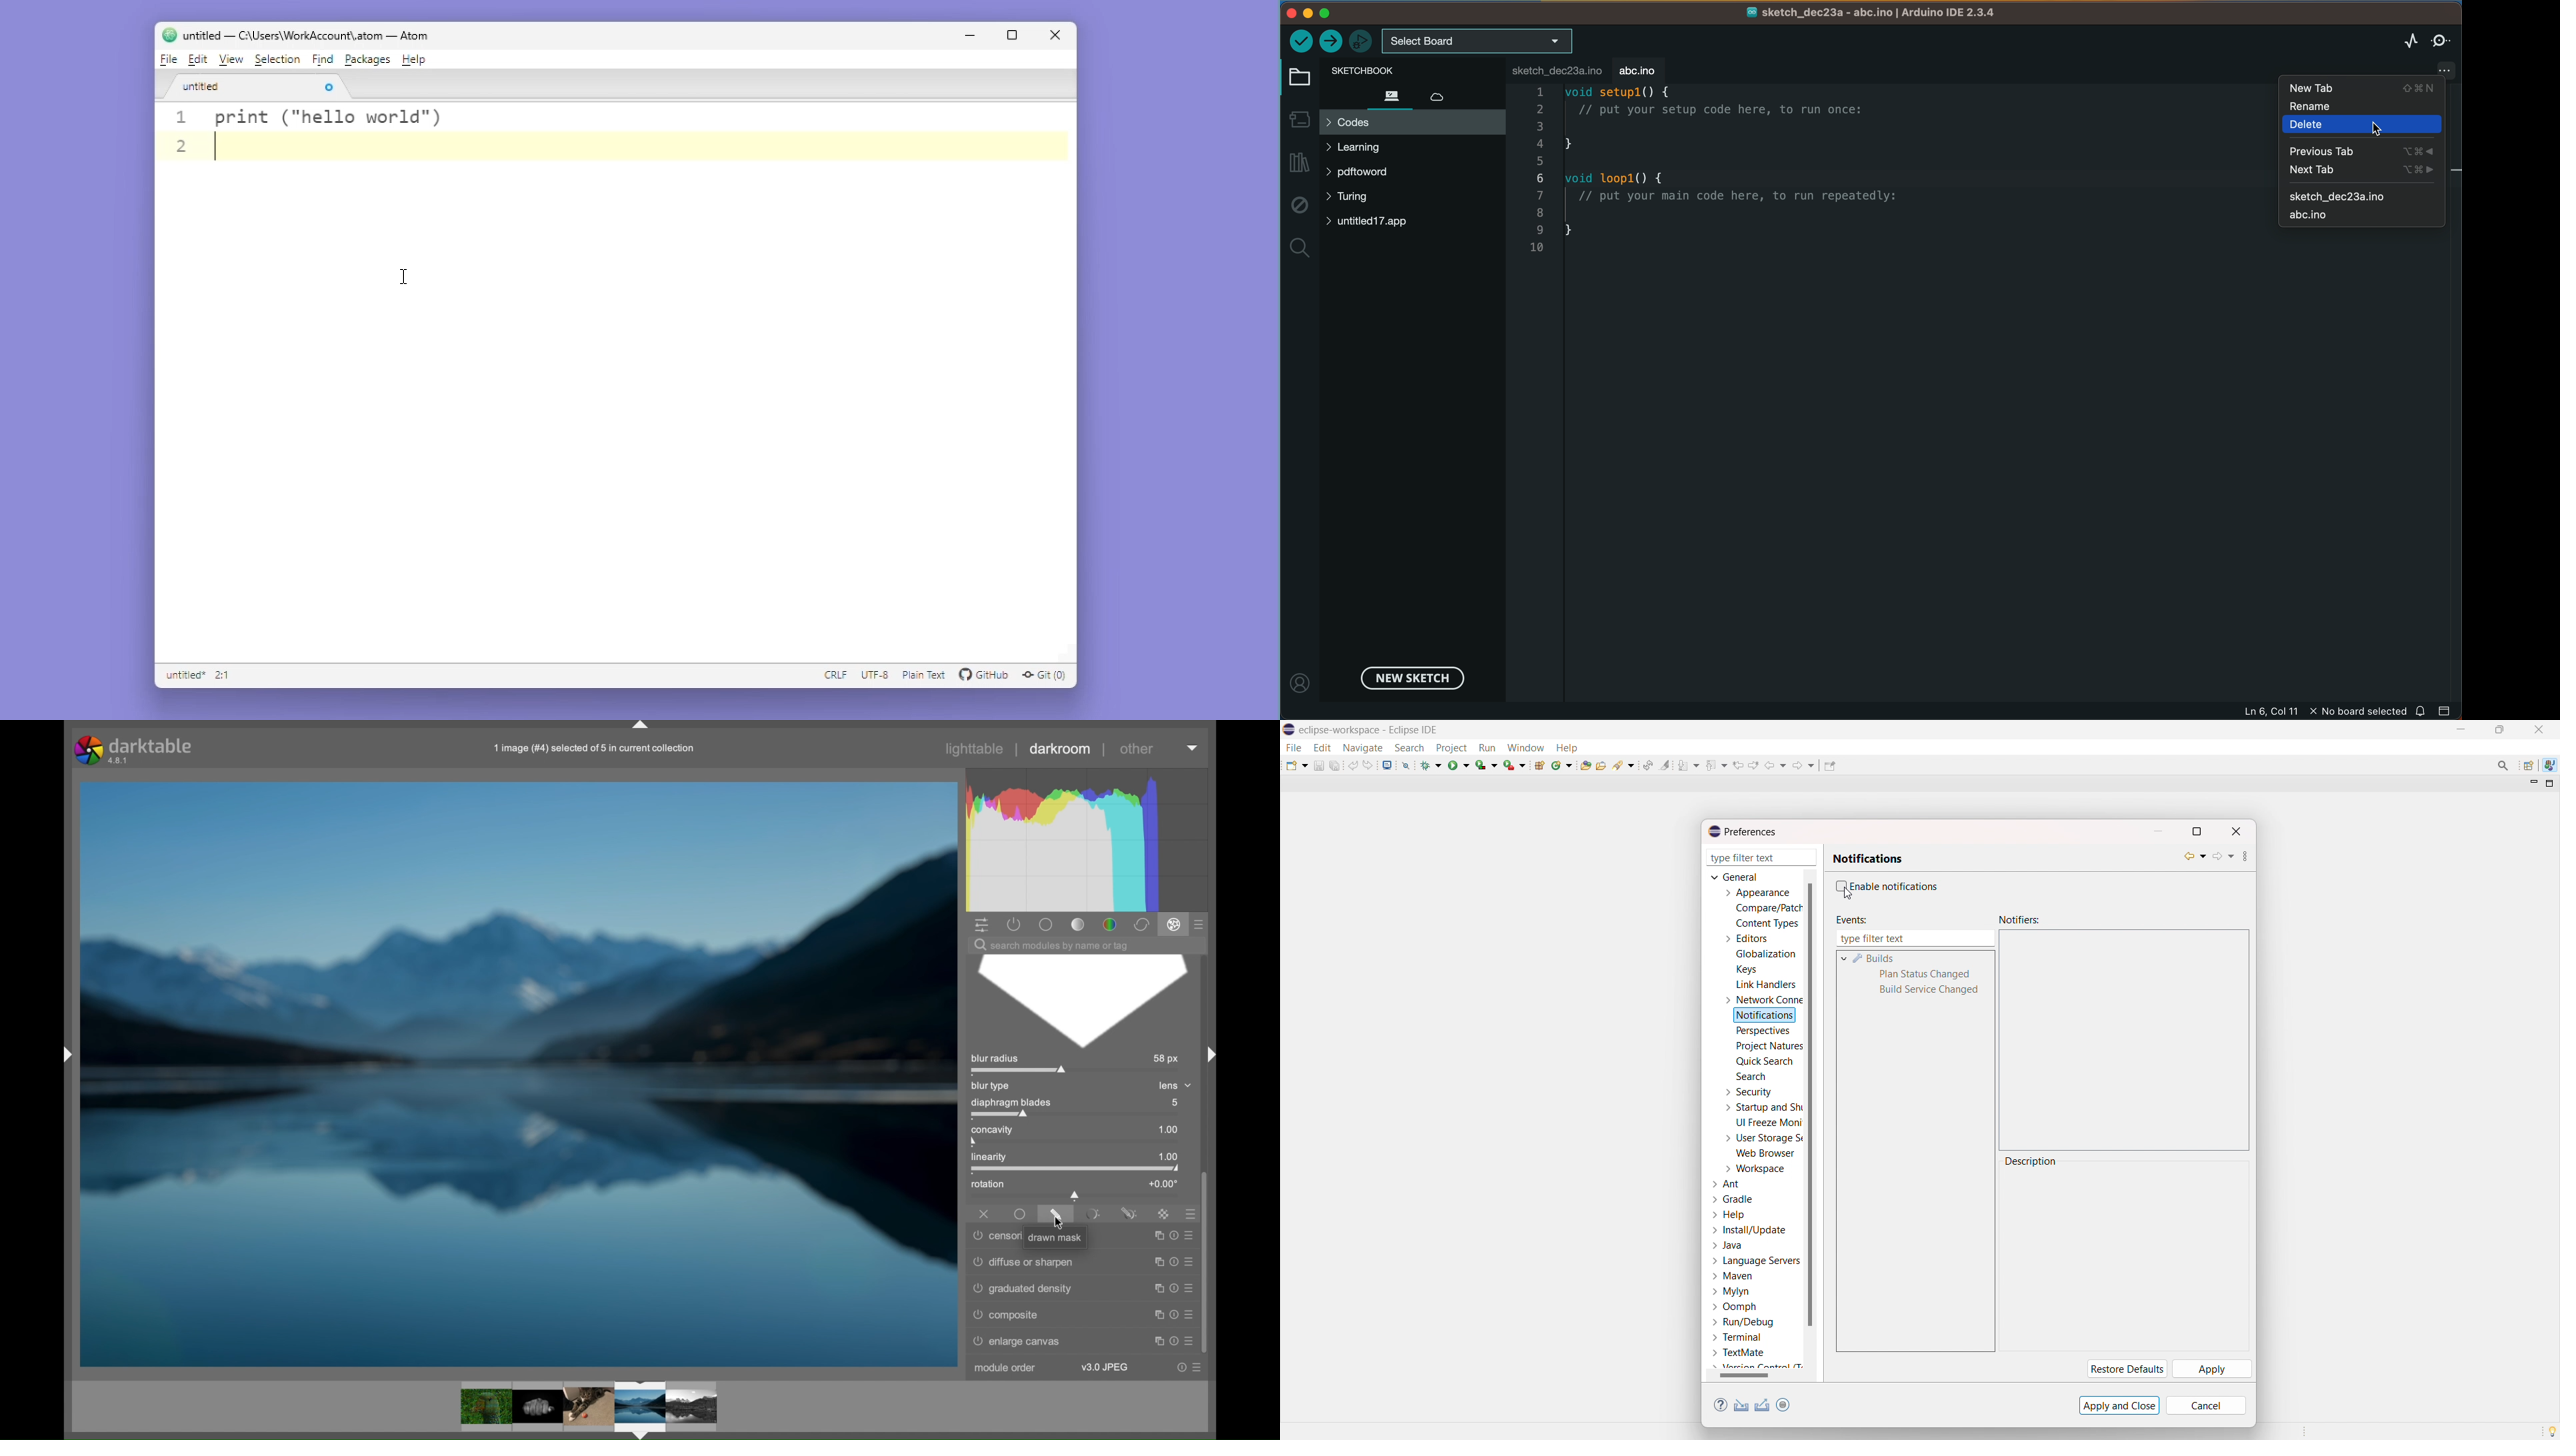 The image size is (2576, 1456). What do you see at coordinates (1766, 1153) in the screenshot?
I see `web browser` at bounding box center [1766, 1153].